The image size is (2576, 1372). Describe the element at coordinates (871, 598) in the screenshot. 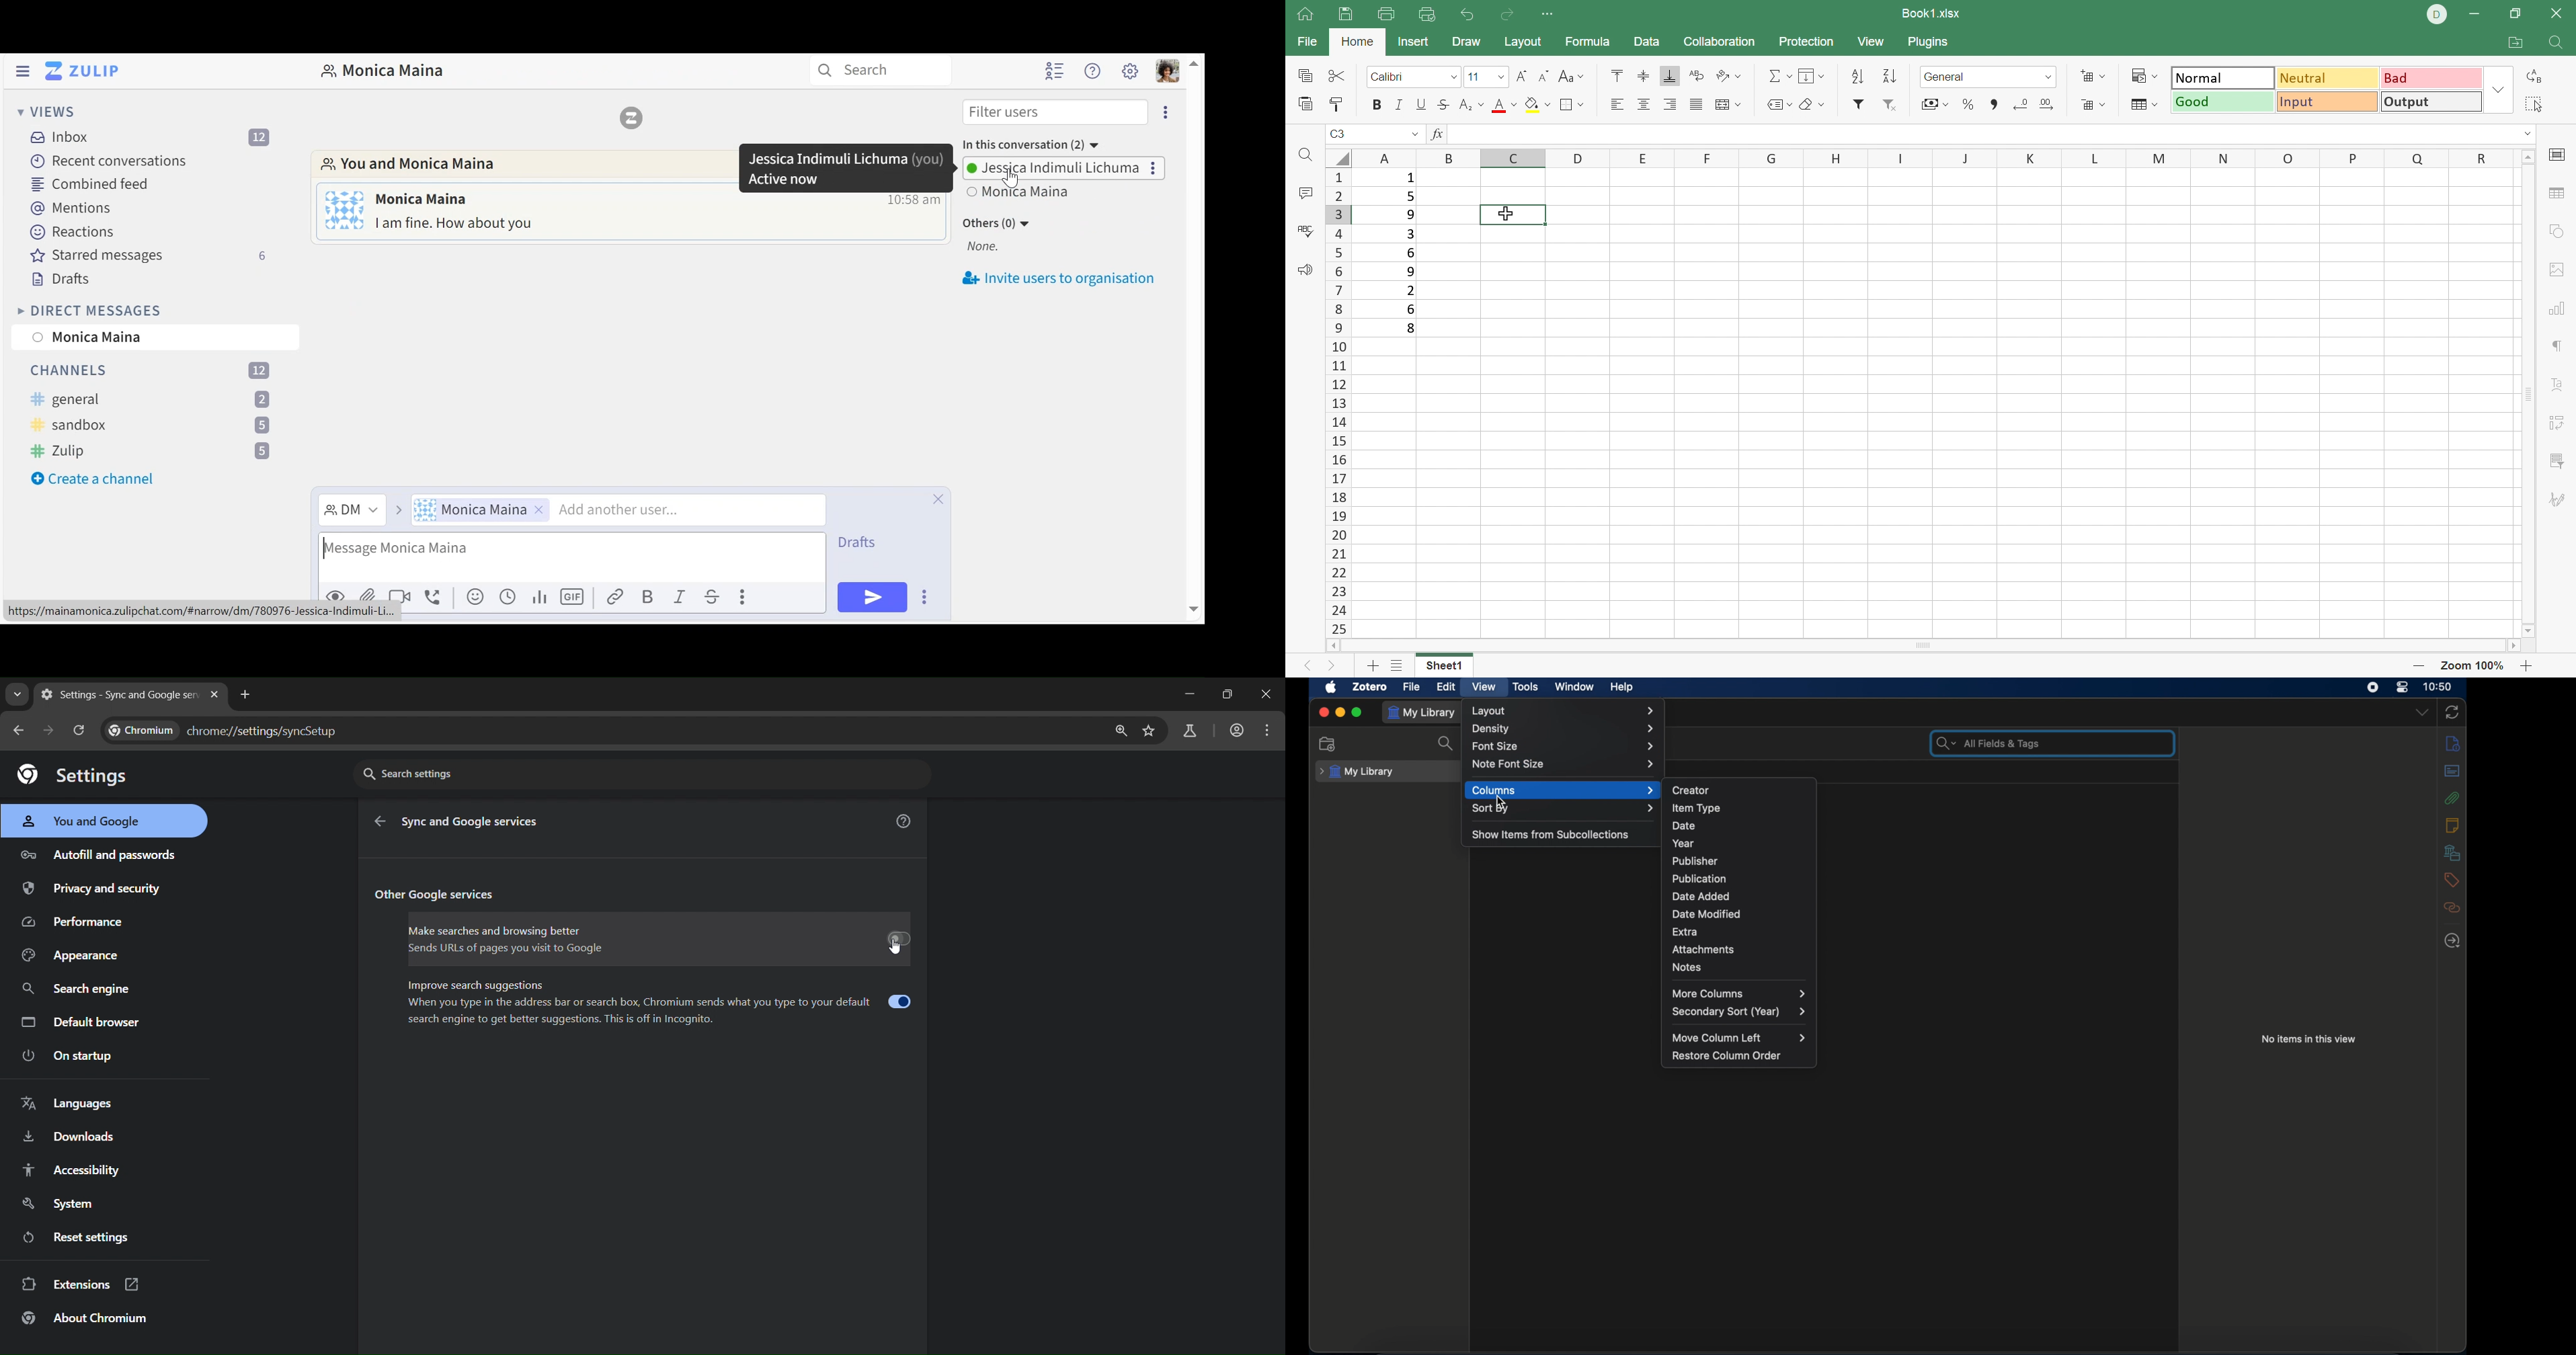

I see `Send` at that location.